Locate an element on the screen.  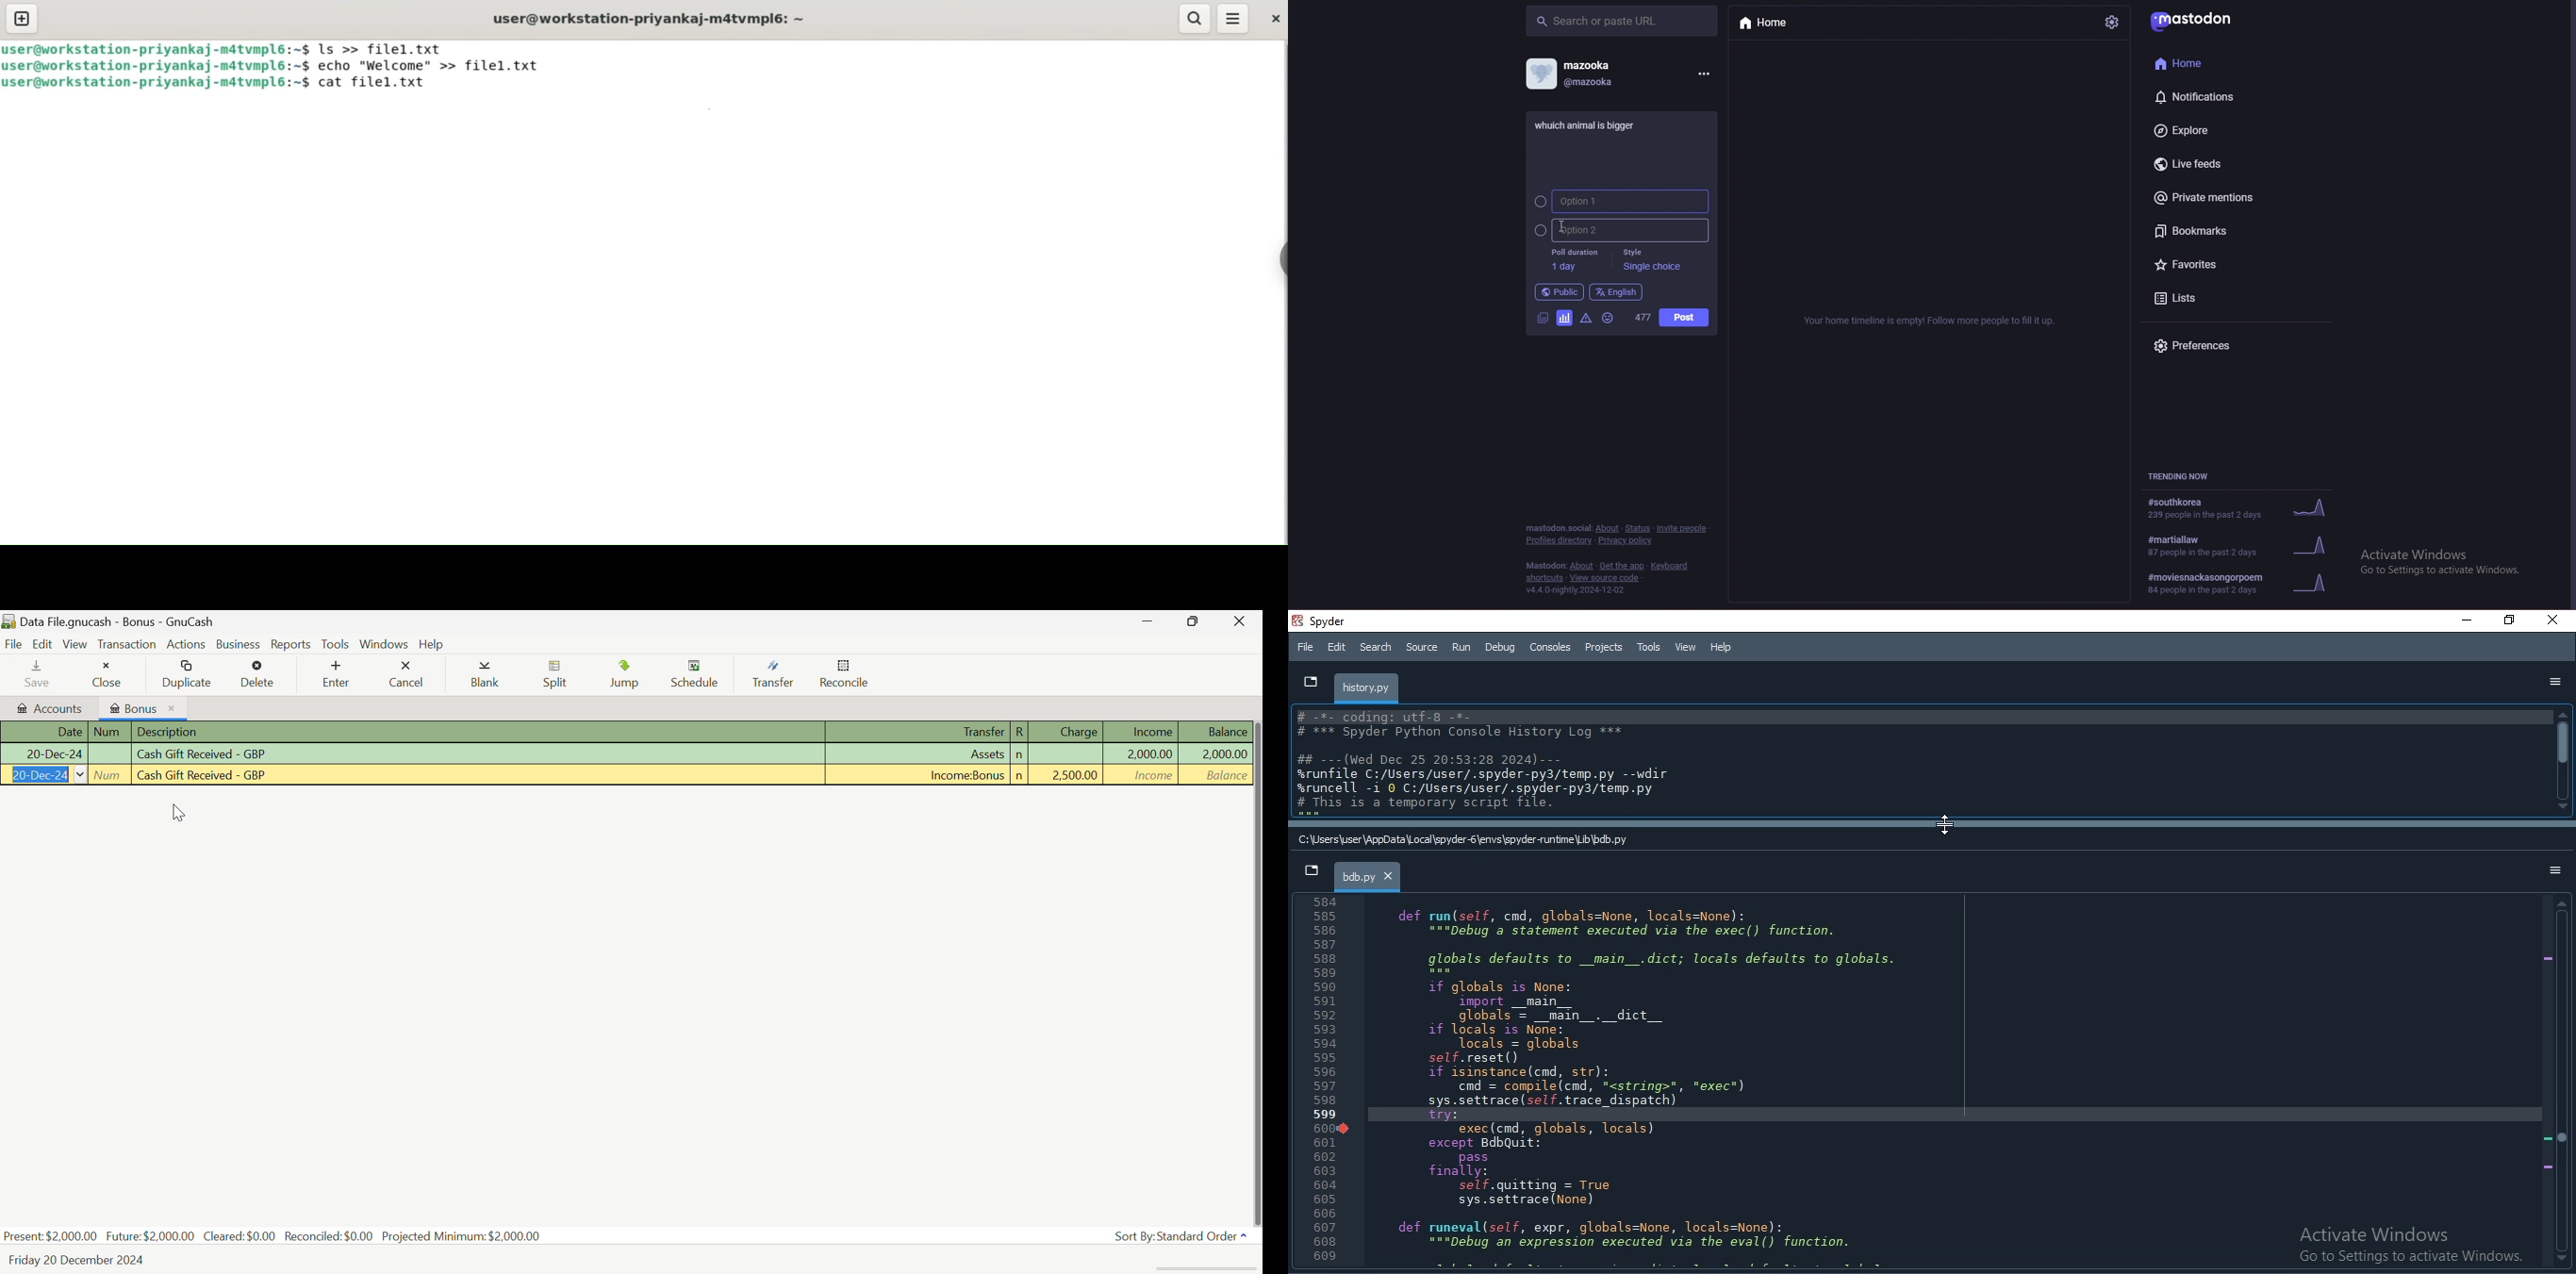
keyboard is located at coordinates (1672, 566).